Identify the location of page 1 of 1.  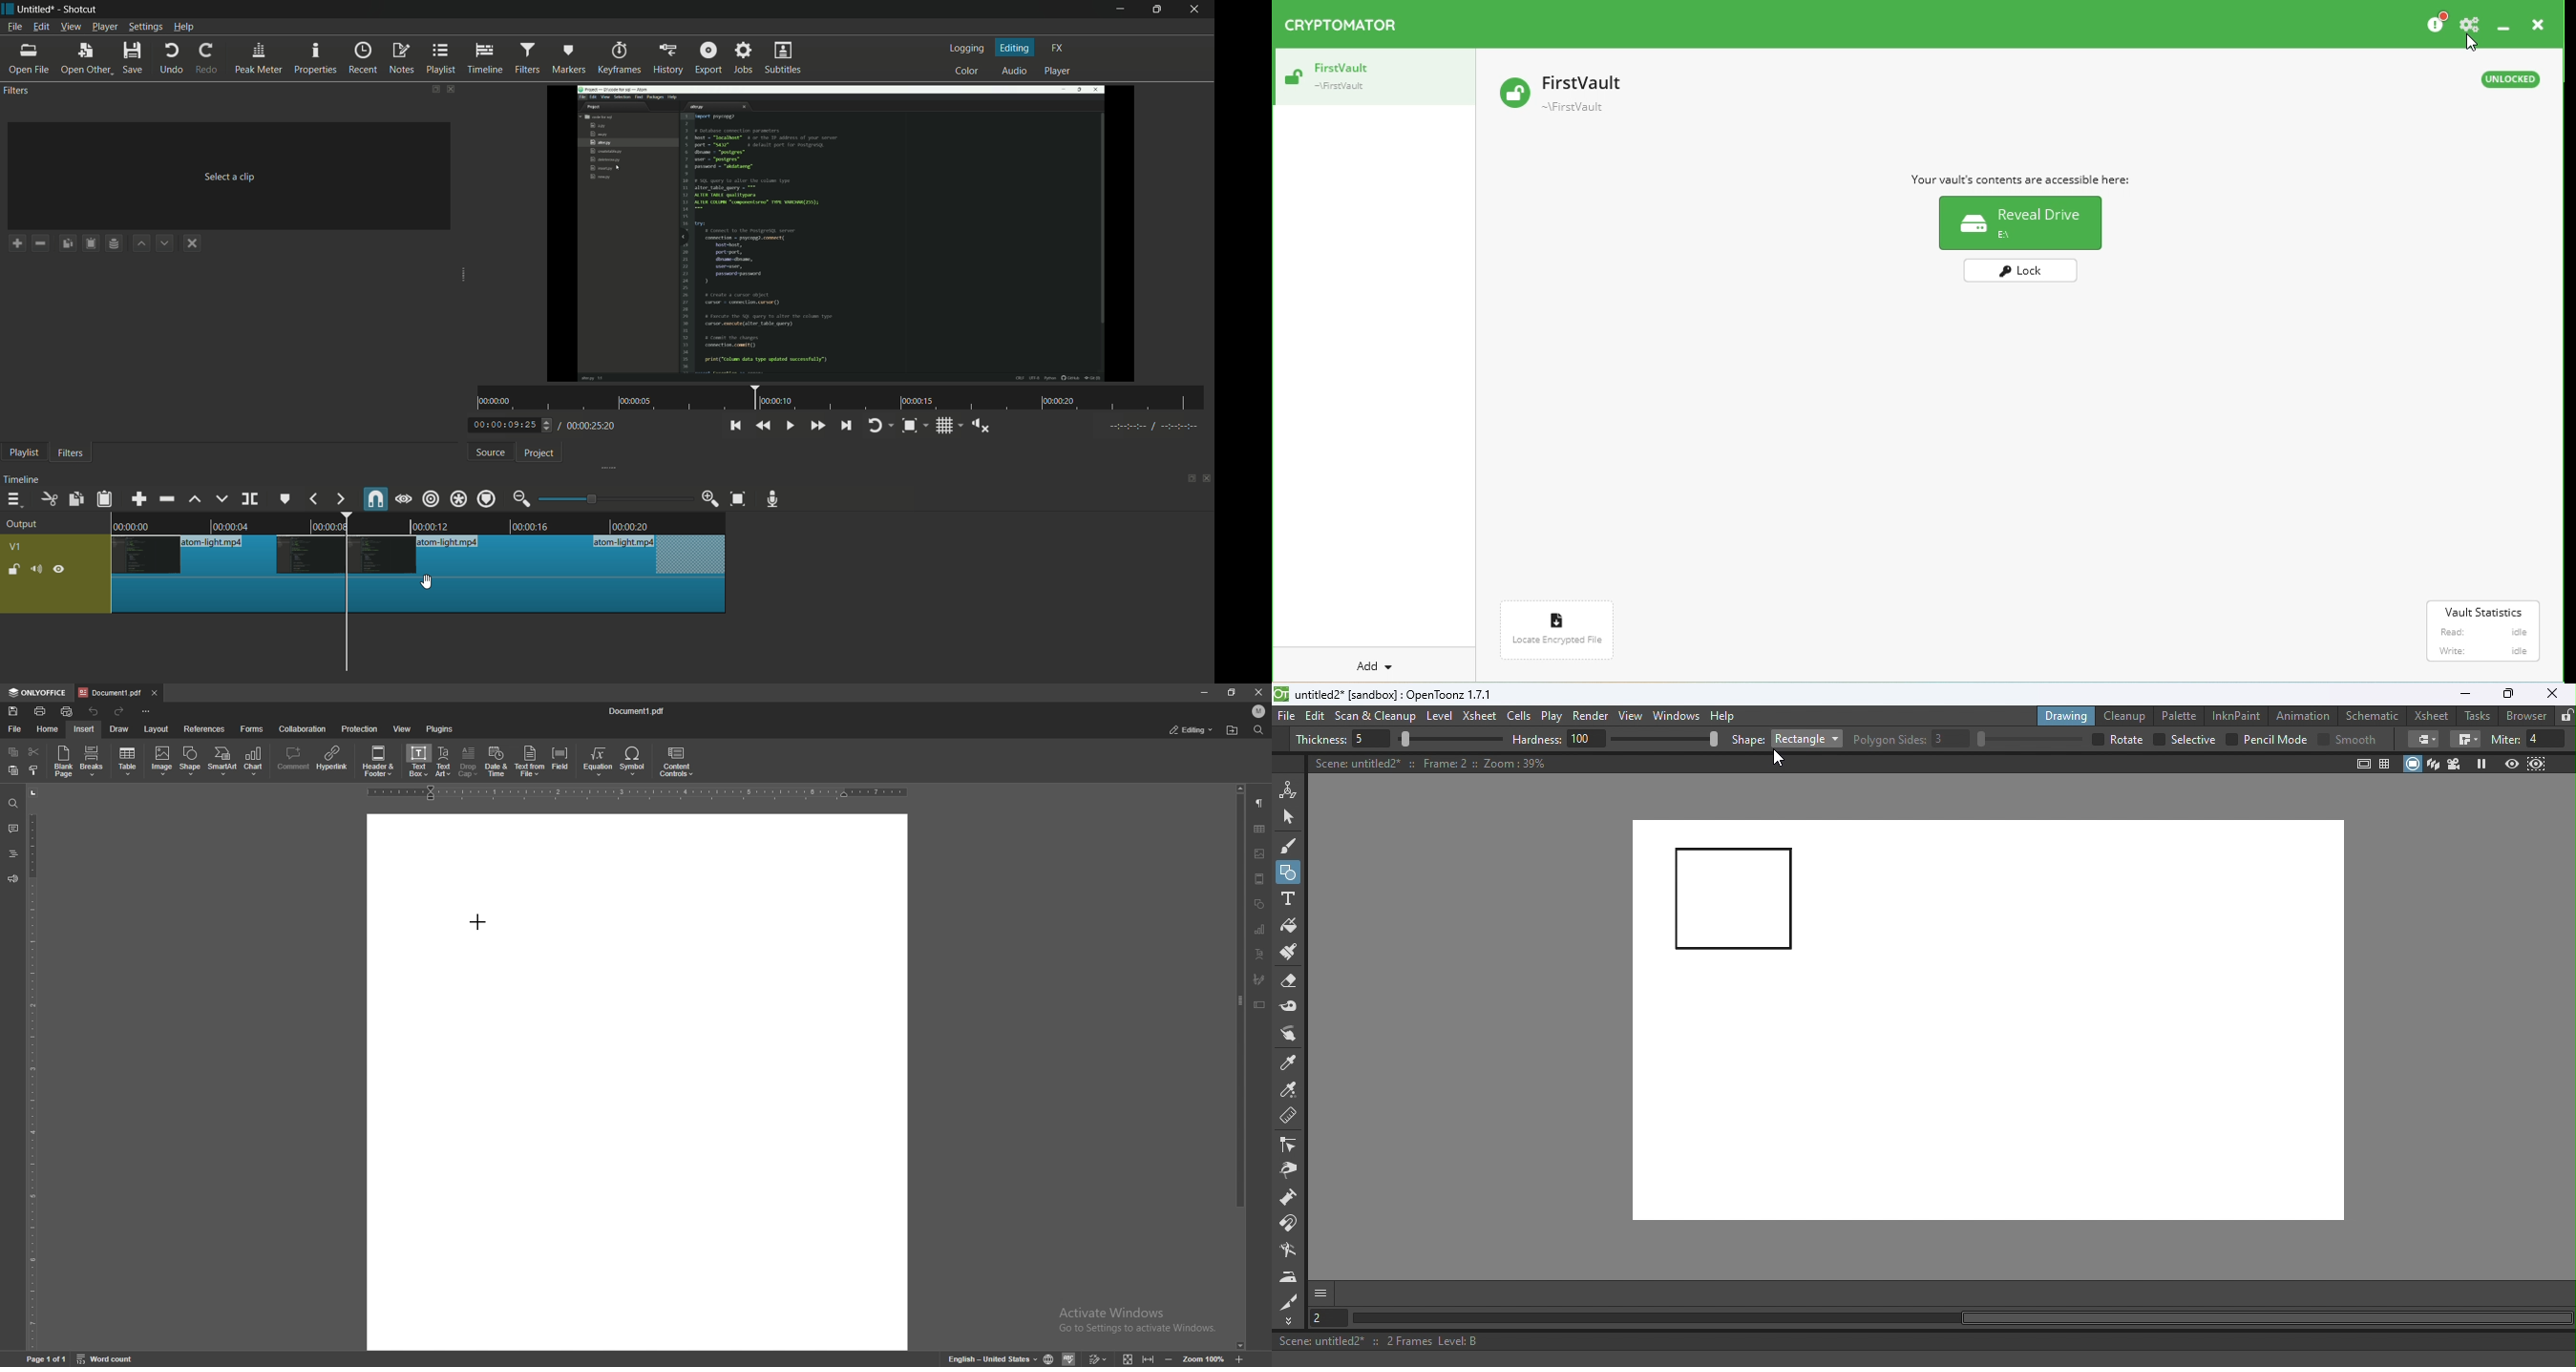
(47, 1360).